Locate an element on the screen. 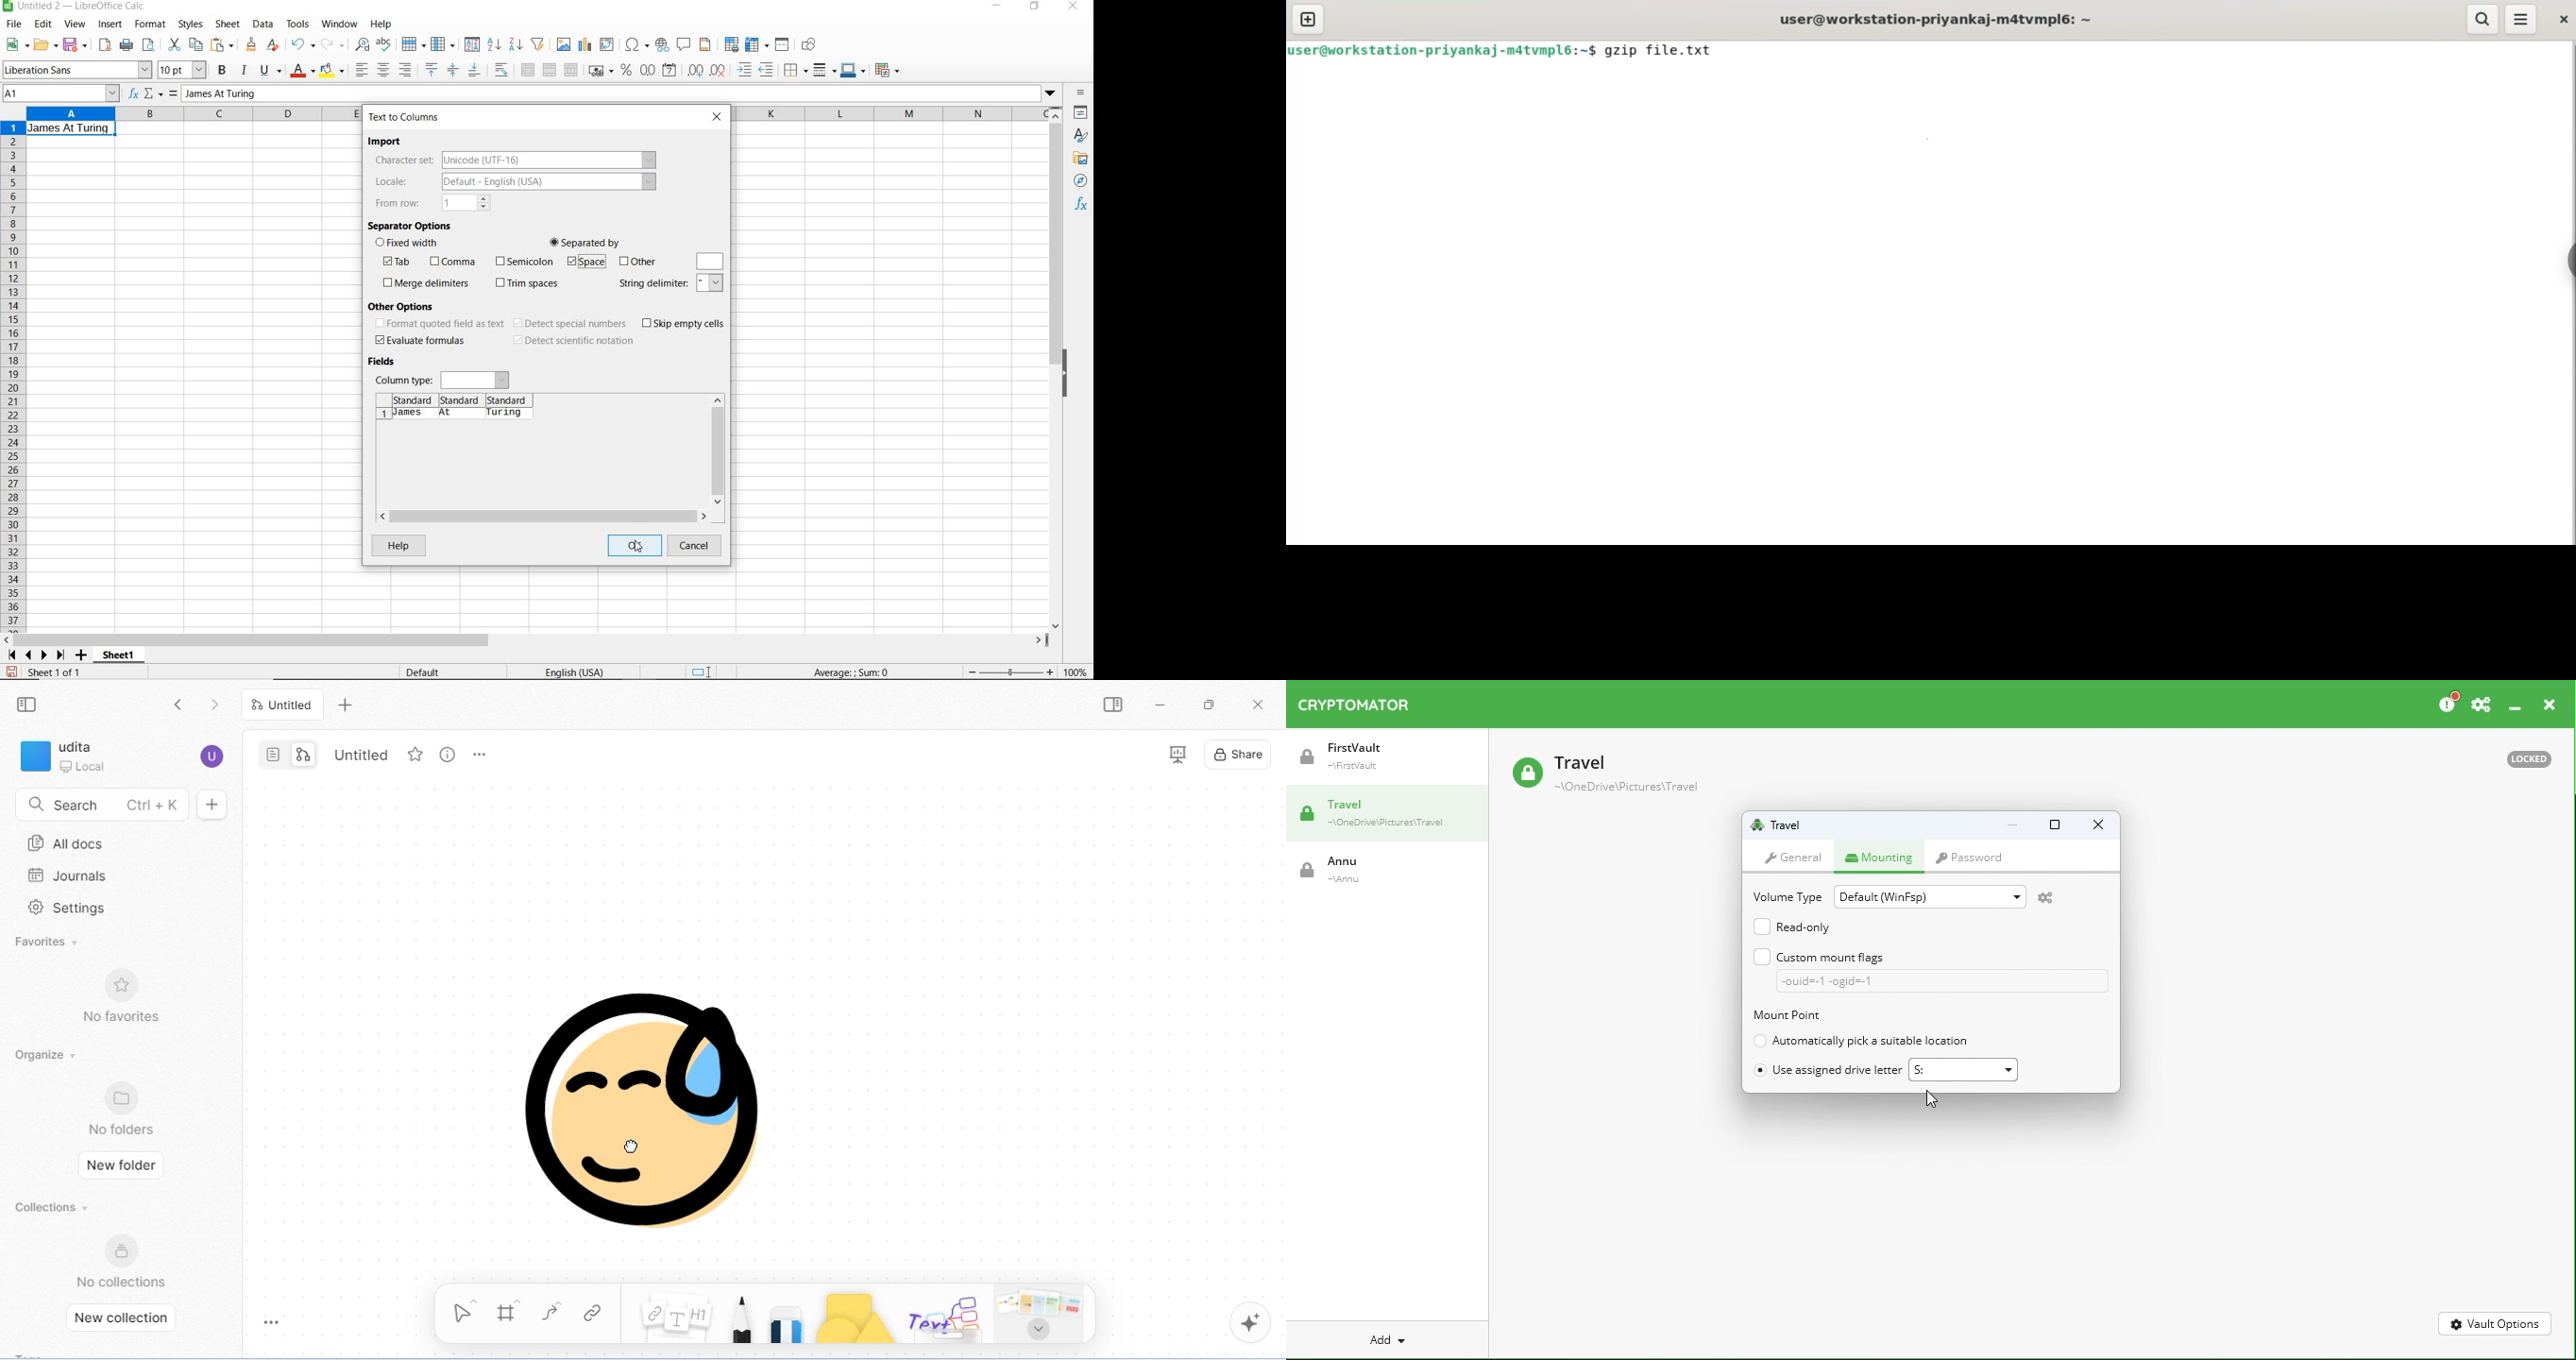  row is located at coordinates (414, 44).